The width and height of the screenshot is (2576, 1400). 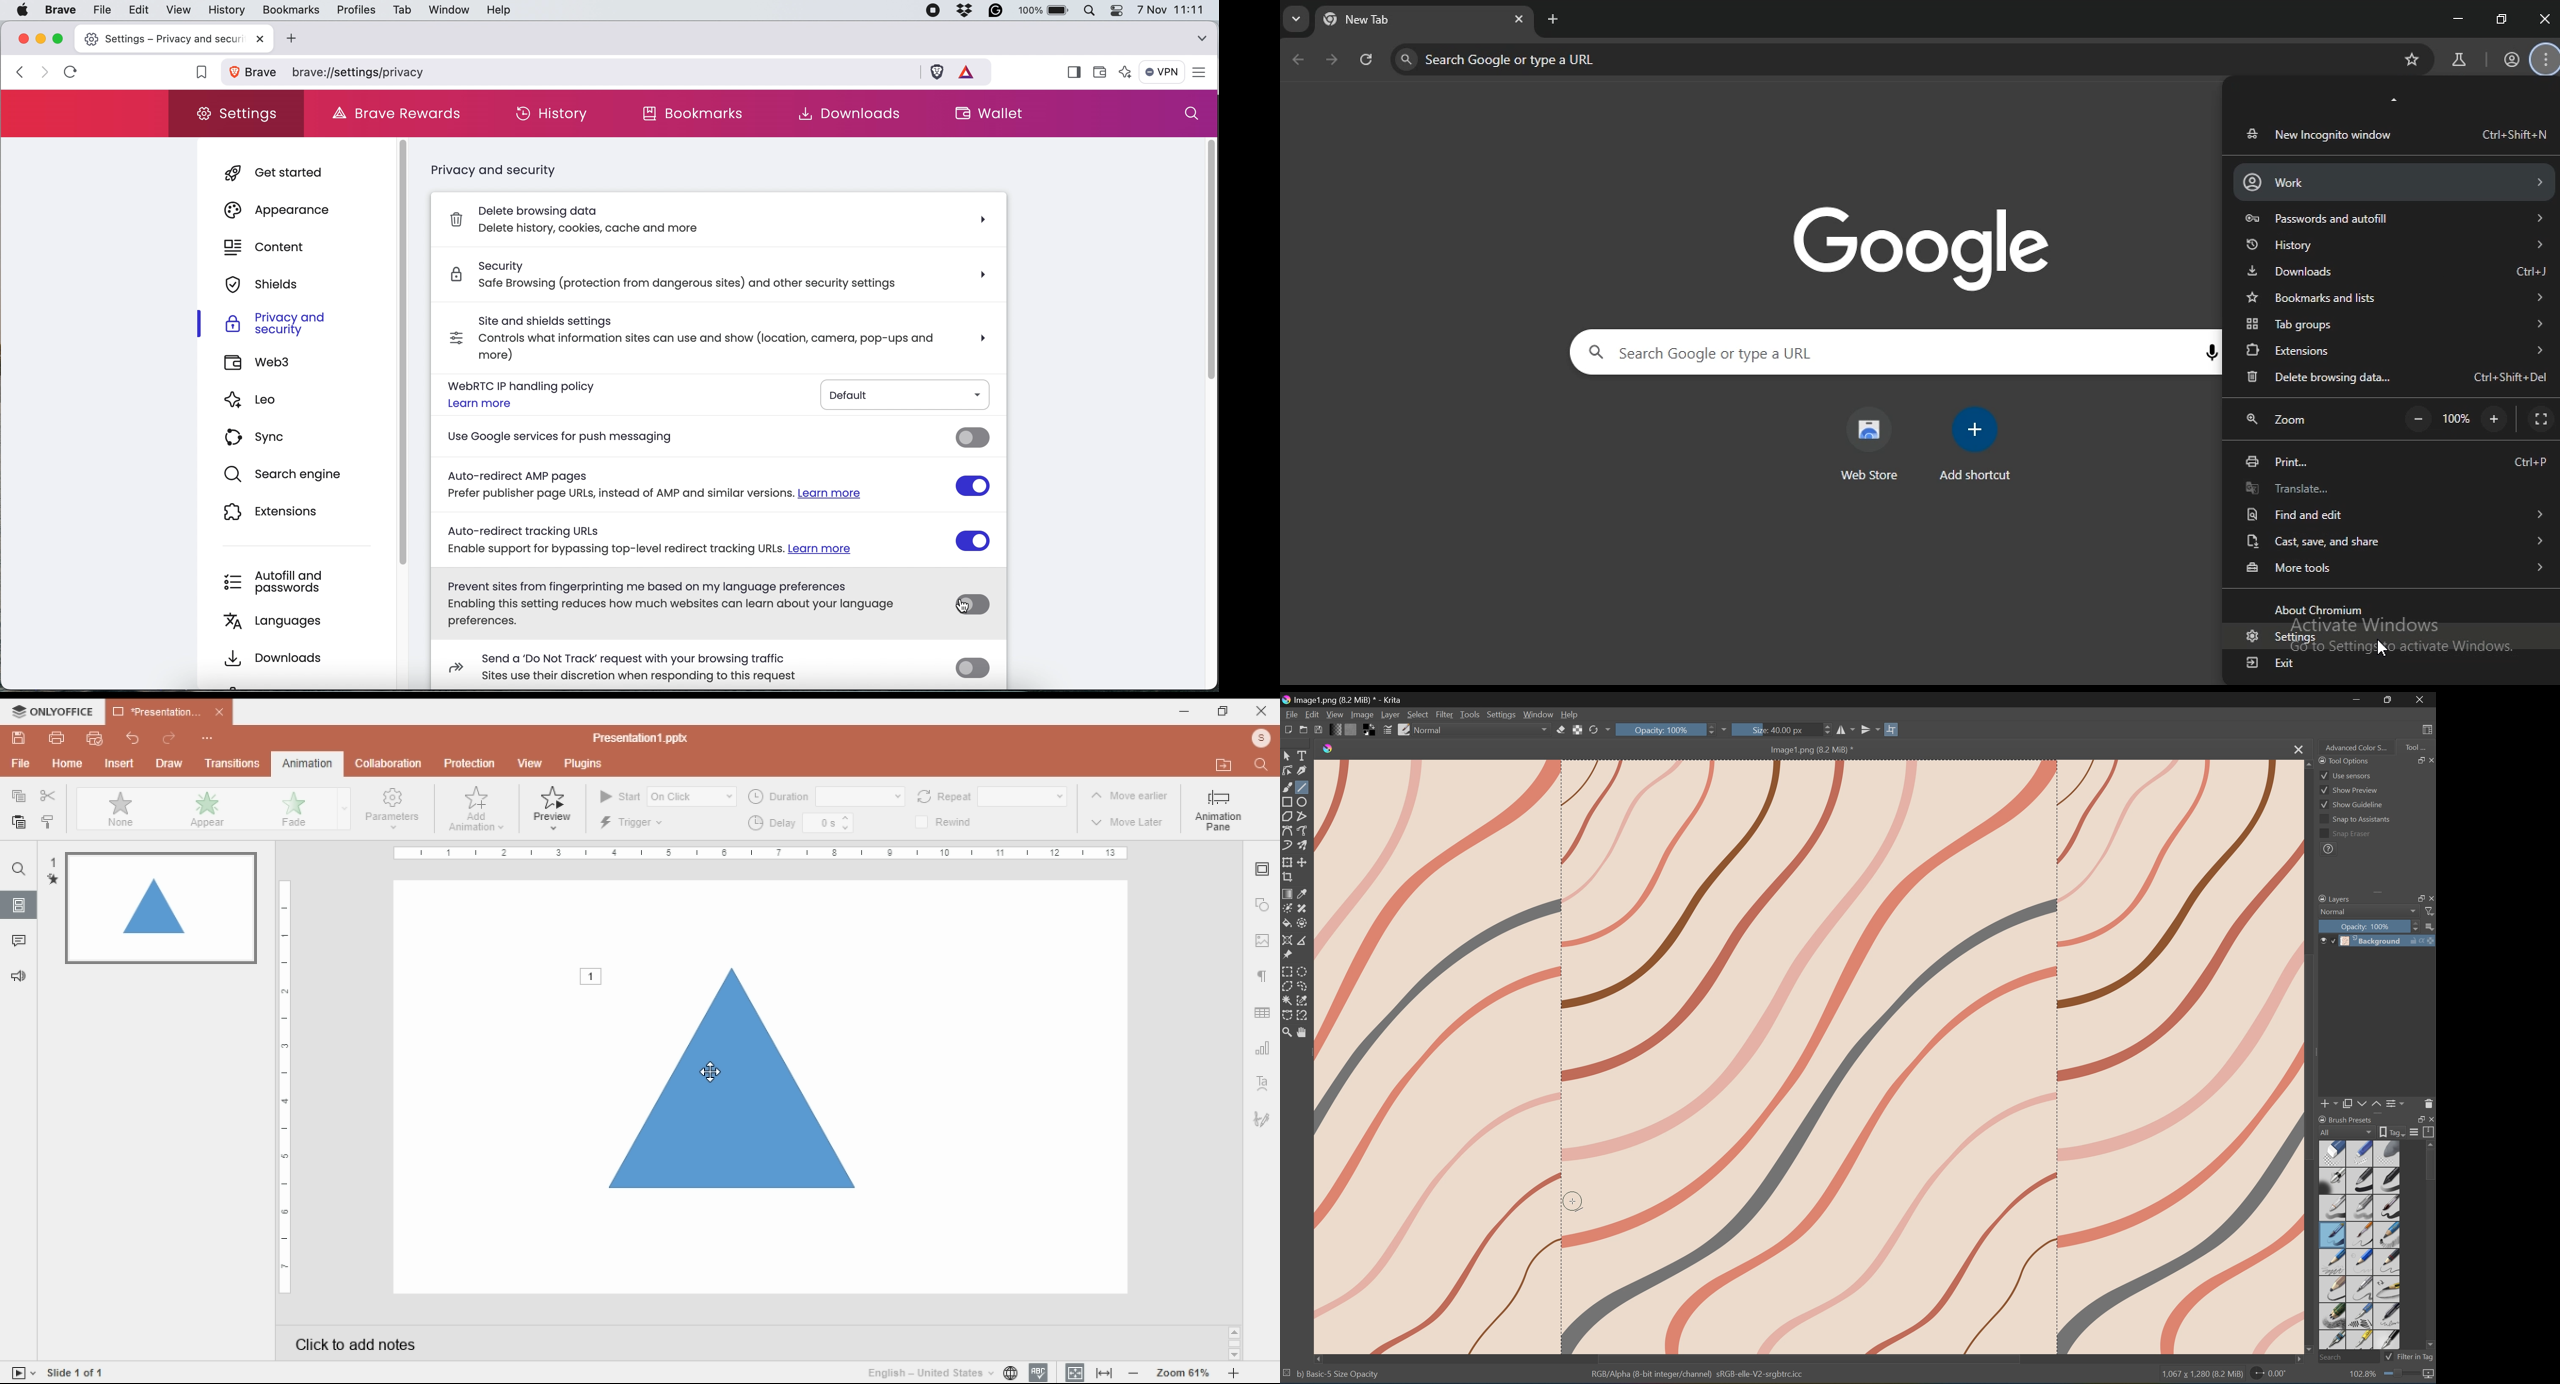 What do you see at coordinates (1333, 61) in the screenshot?
I see `next page` at bounding box center [1333, 61].